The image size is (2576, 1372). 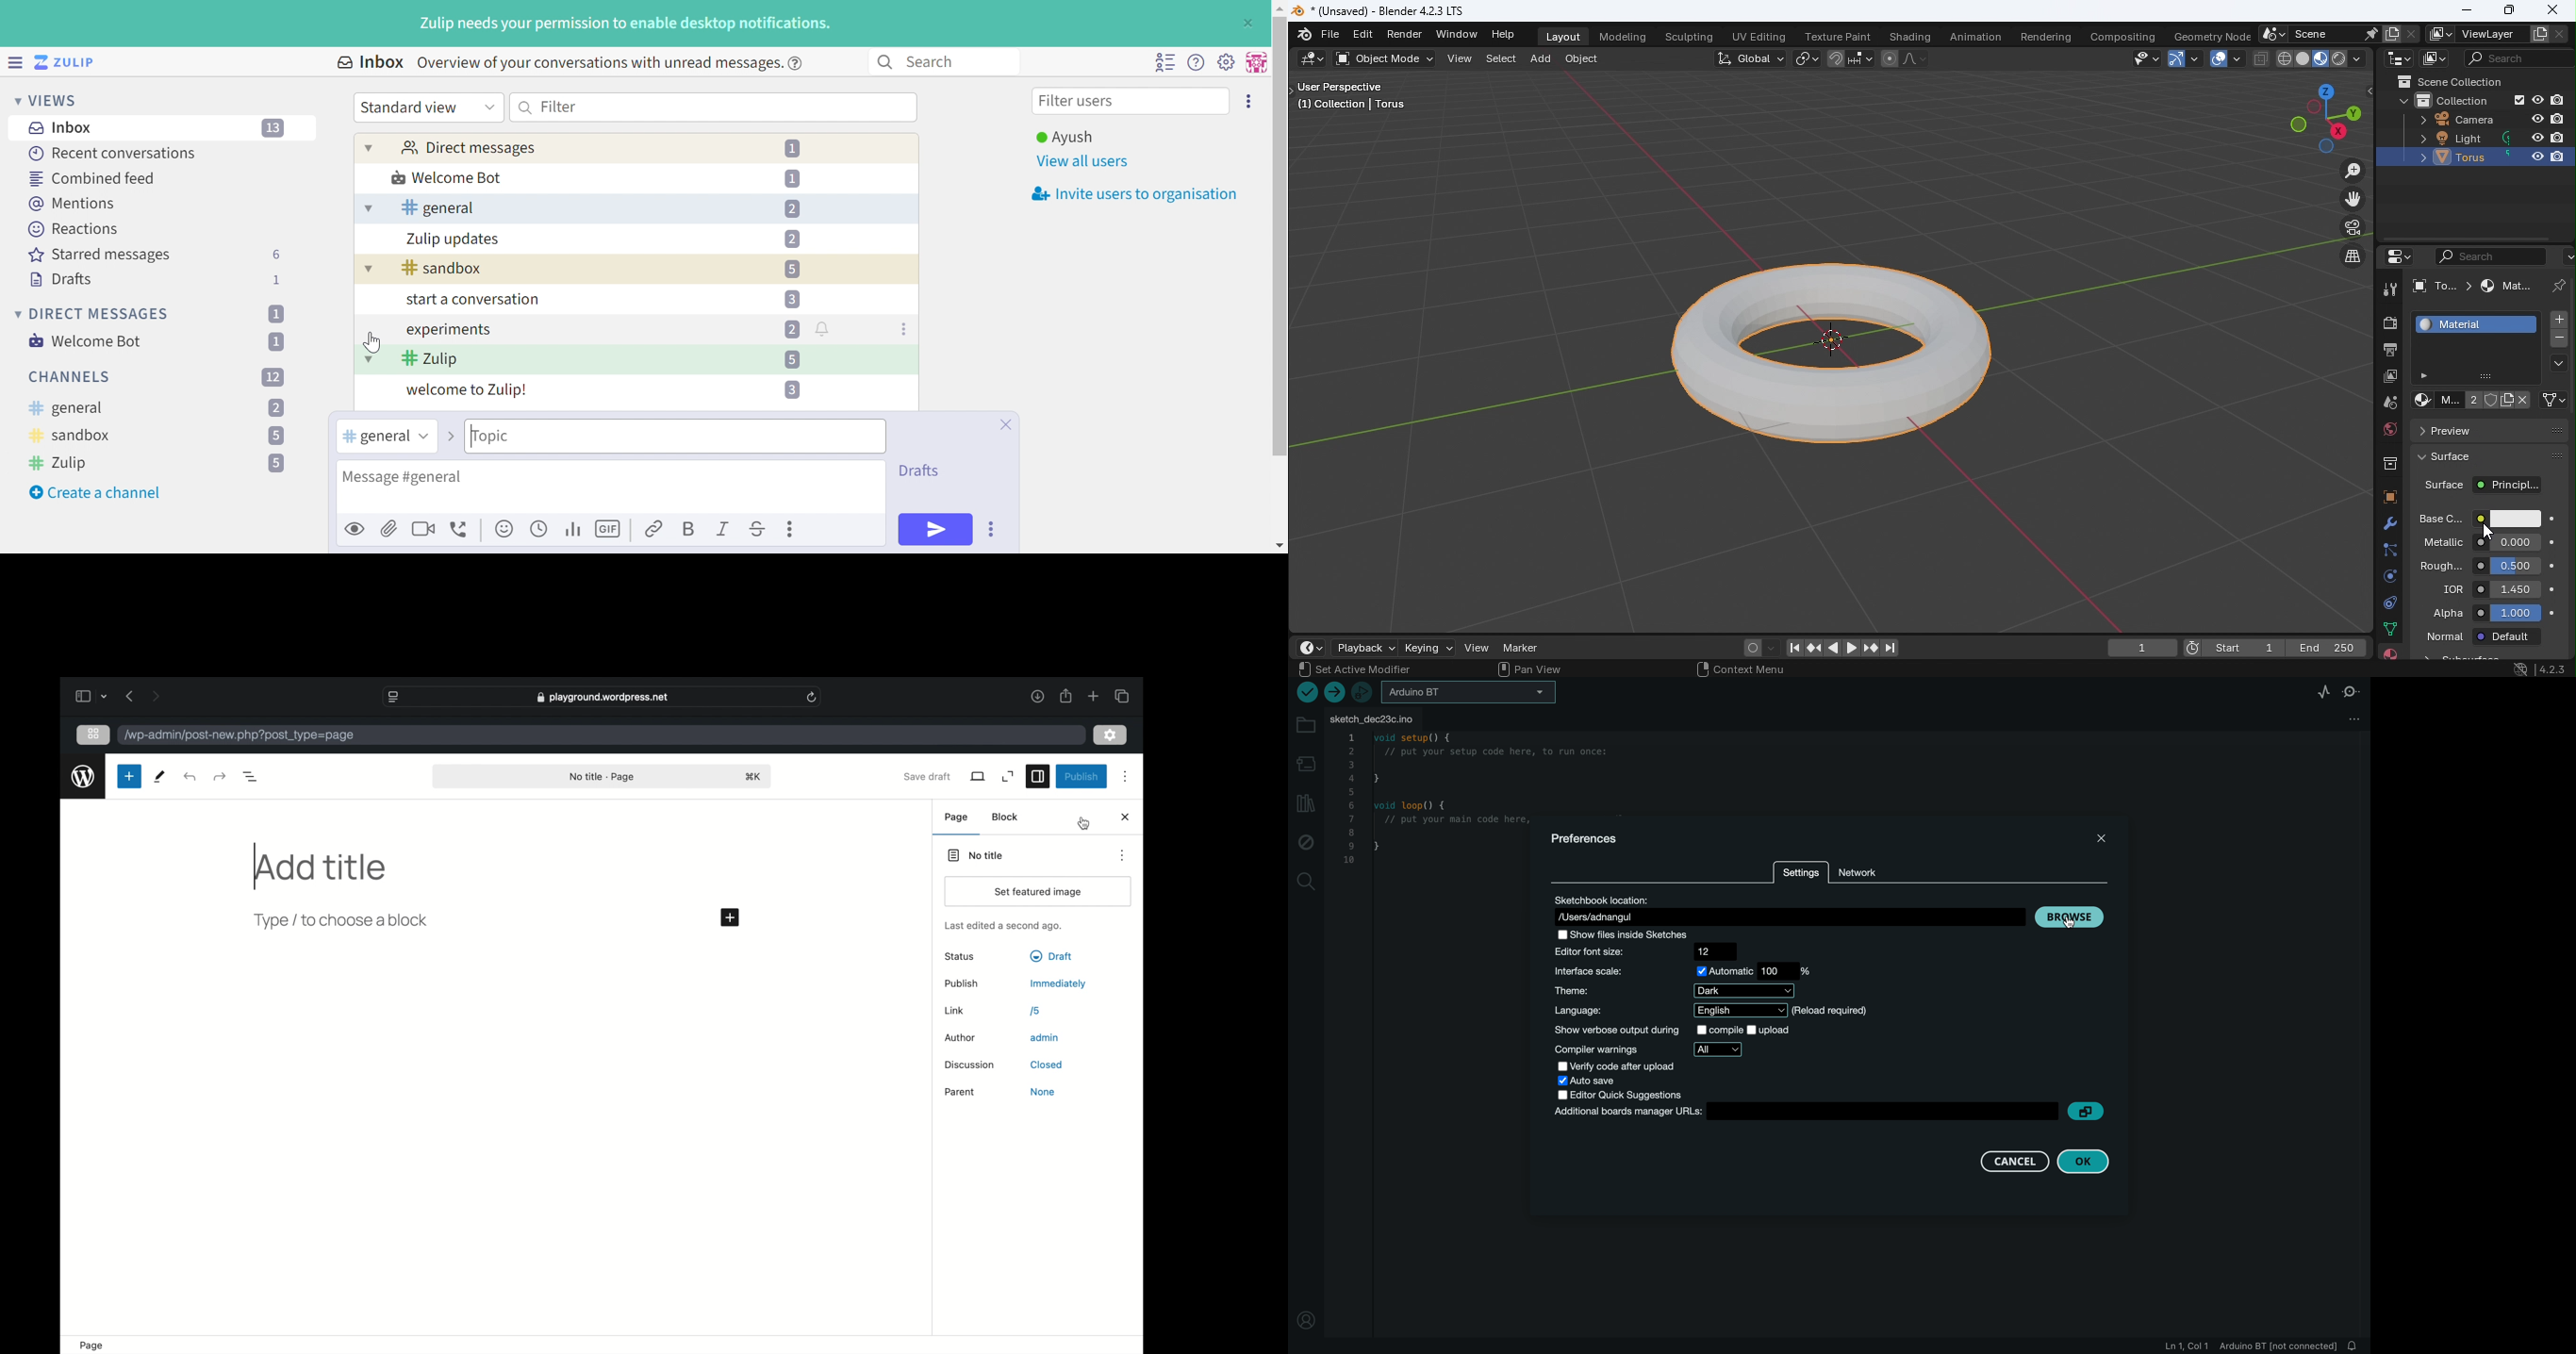 What do you see at coordinates (461, 531) in the screenshot?
I see `Add voice call` at bounding box center [461, 531].